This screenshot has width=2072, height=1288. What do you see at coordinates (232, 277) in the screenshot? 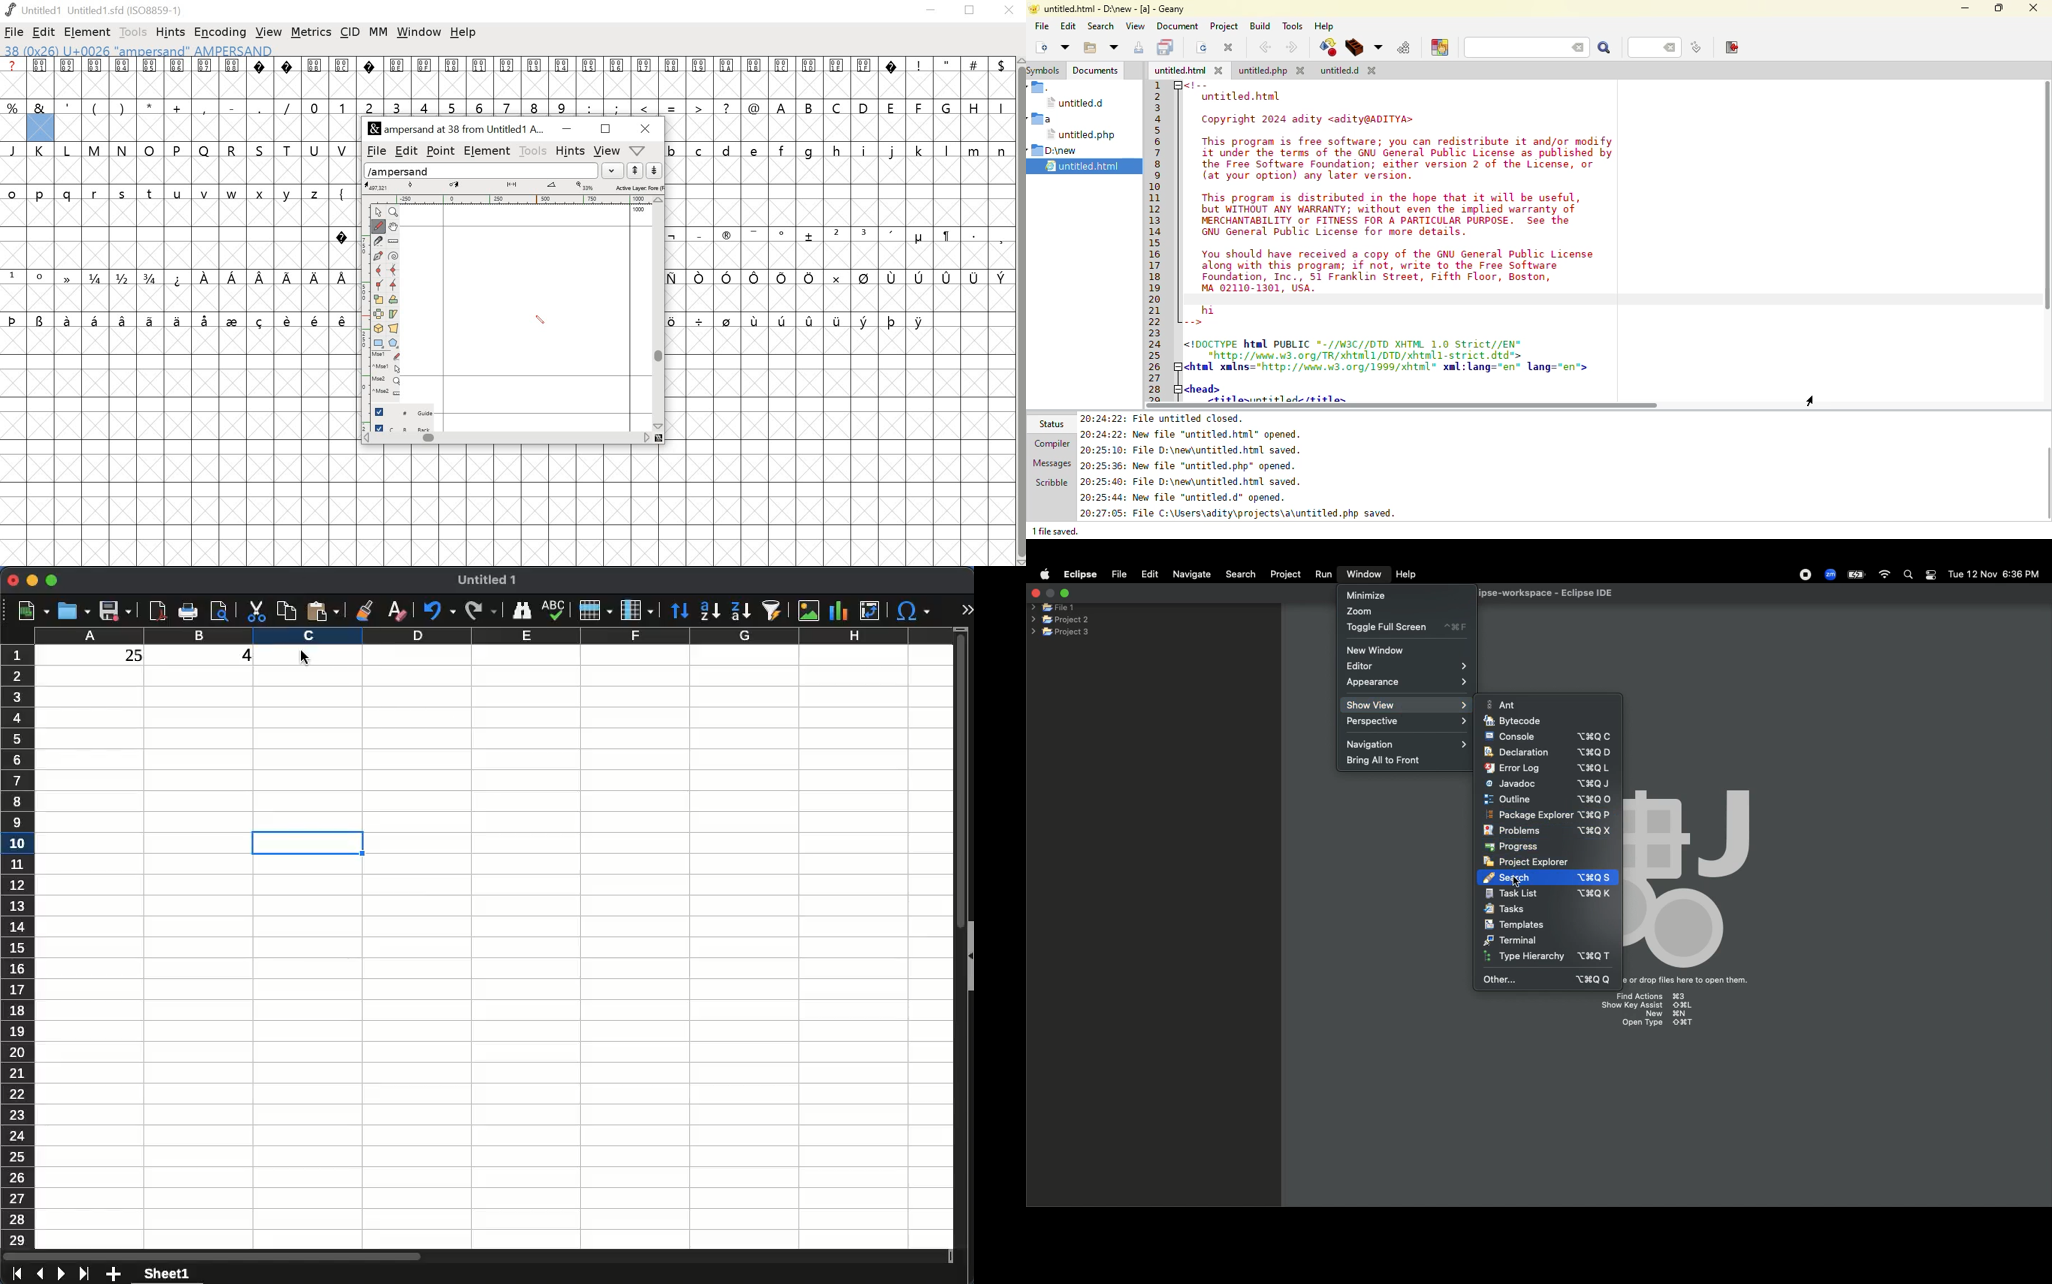
I see `symbol` at bounding box center [232, 277].